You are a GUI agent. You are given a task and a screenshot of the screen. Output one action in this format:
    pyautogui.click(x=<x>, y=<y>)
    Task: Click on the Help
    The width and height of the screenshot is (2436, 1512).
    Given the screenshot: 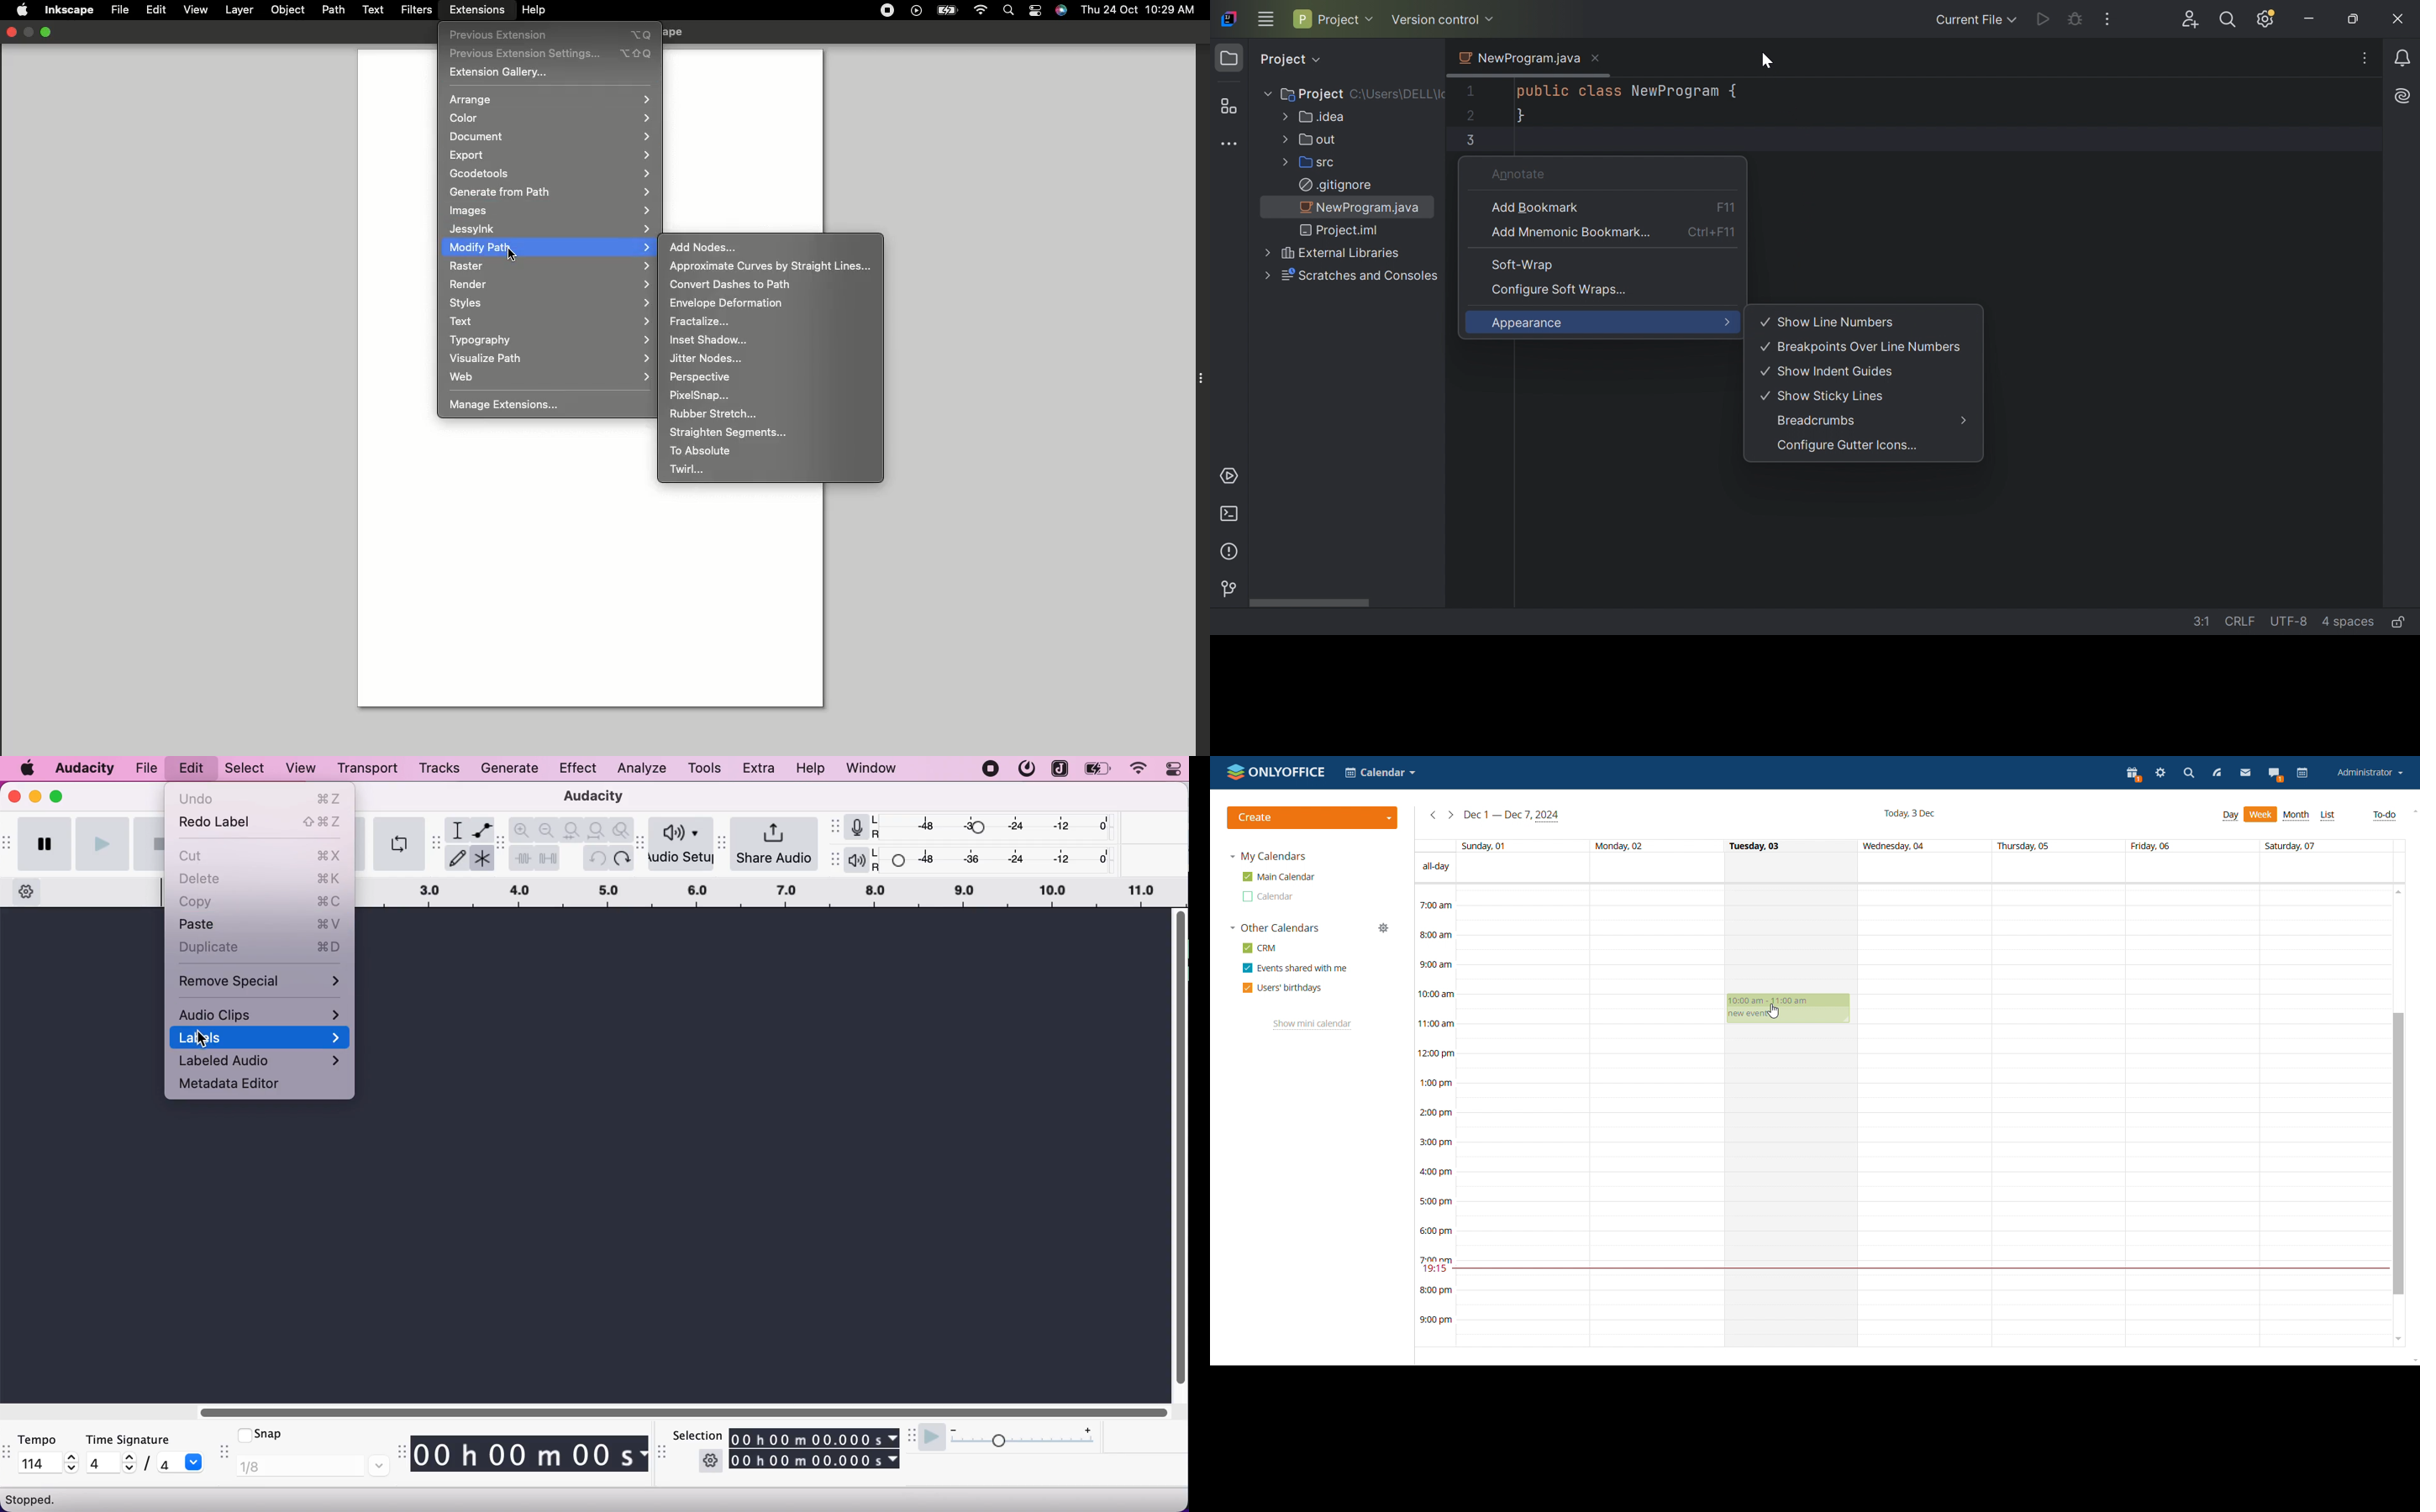 What is the action you would take?
    pyautogui.click(x=534, y=9)
    